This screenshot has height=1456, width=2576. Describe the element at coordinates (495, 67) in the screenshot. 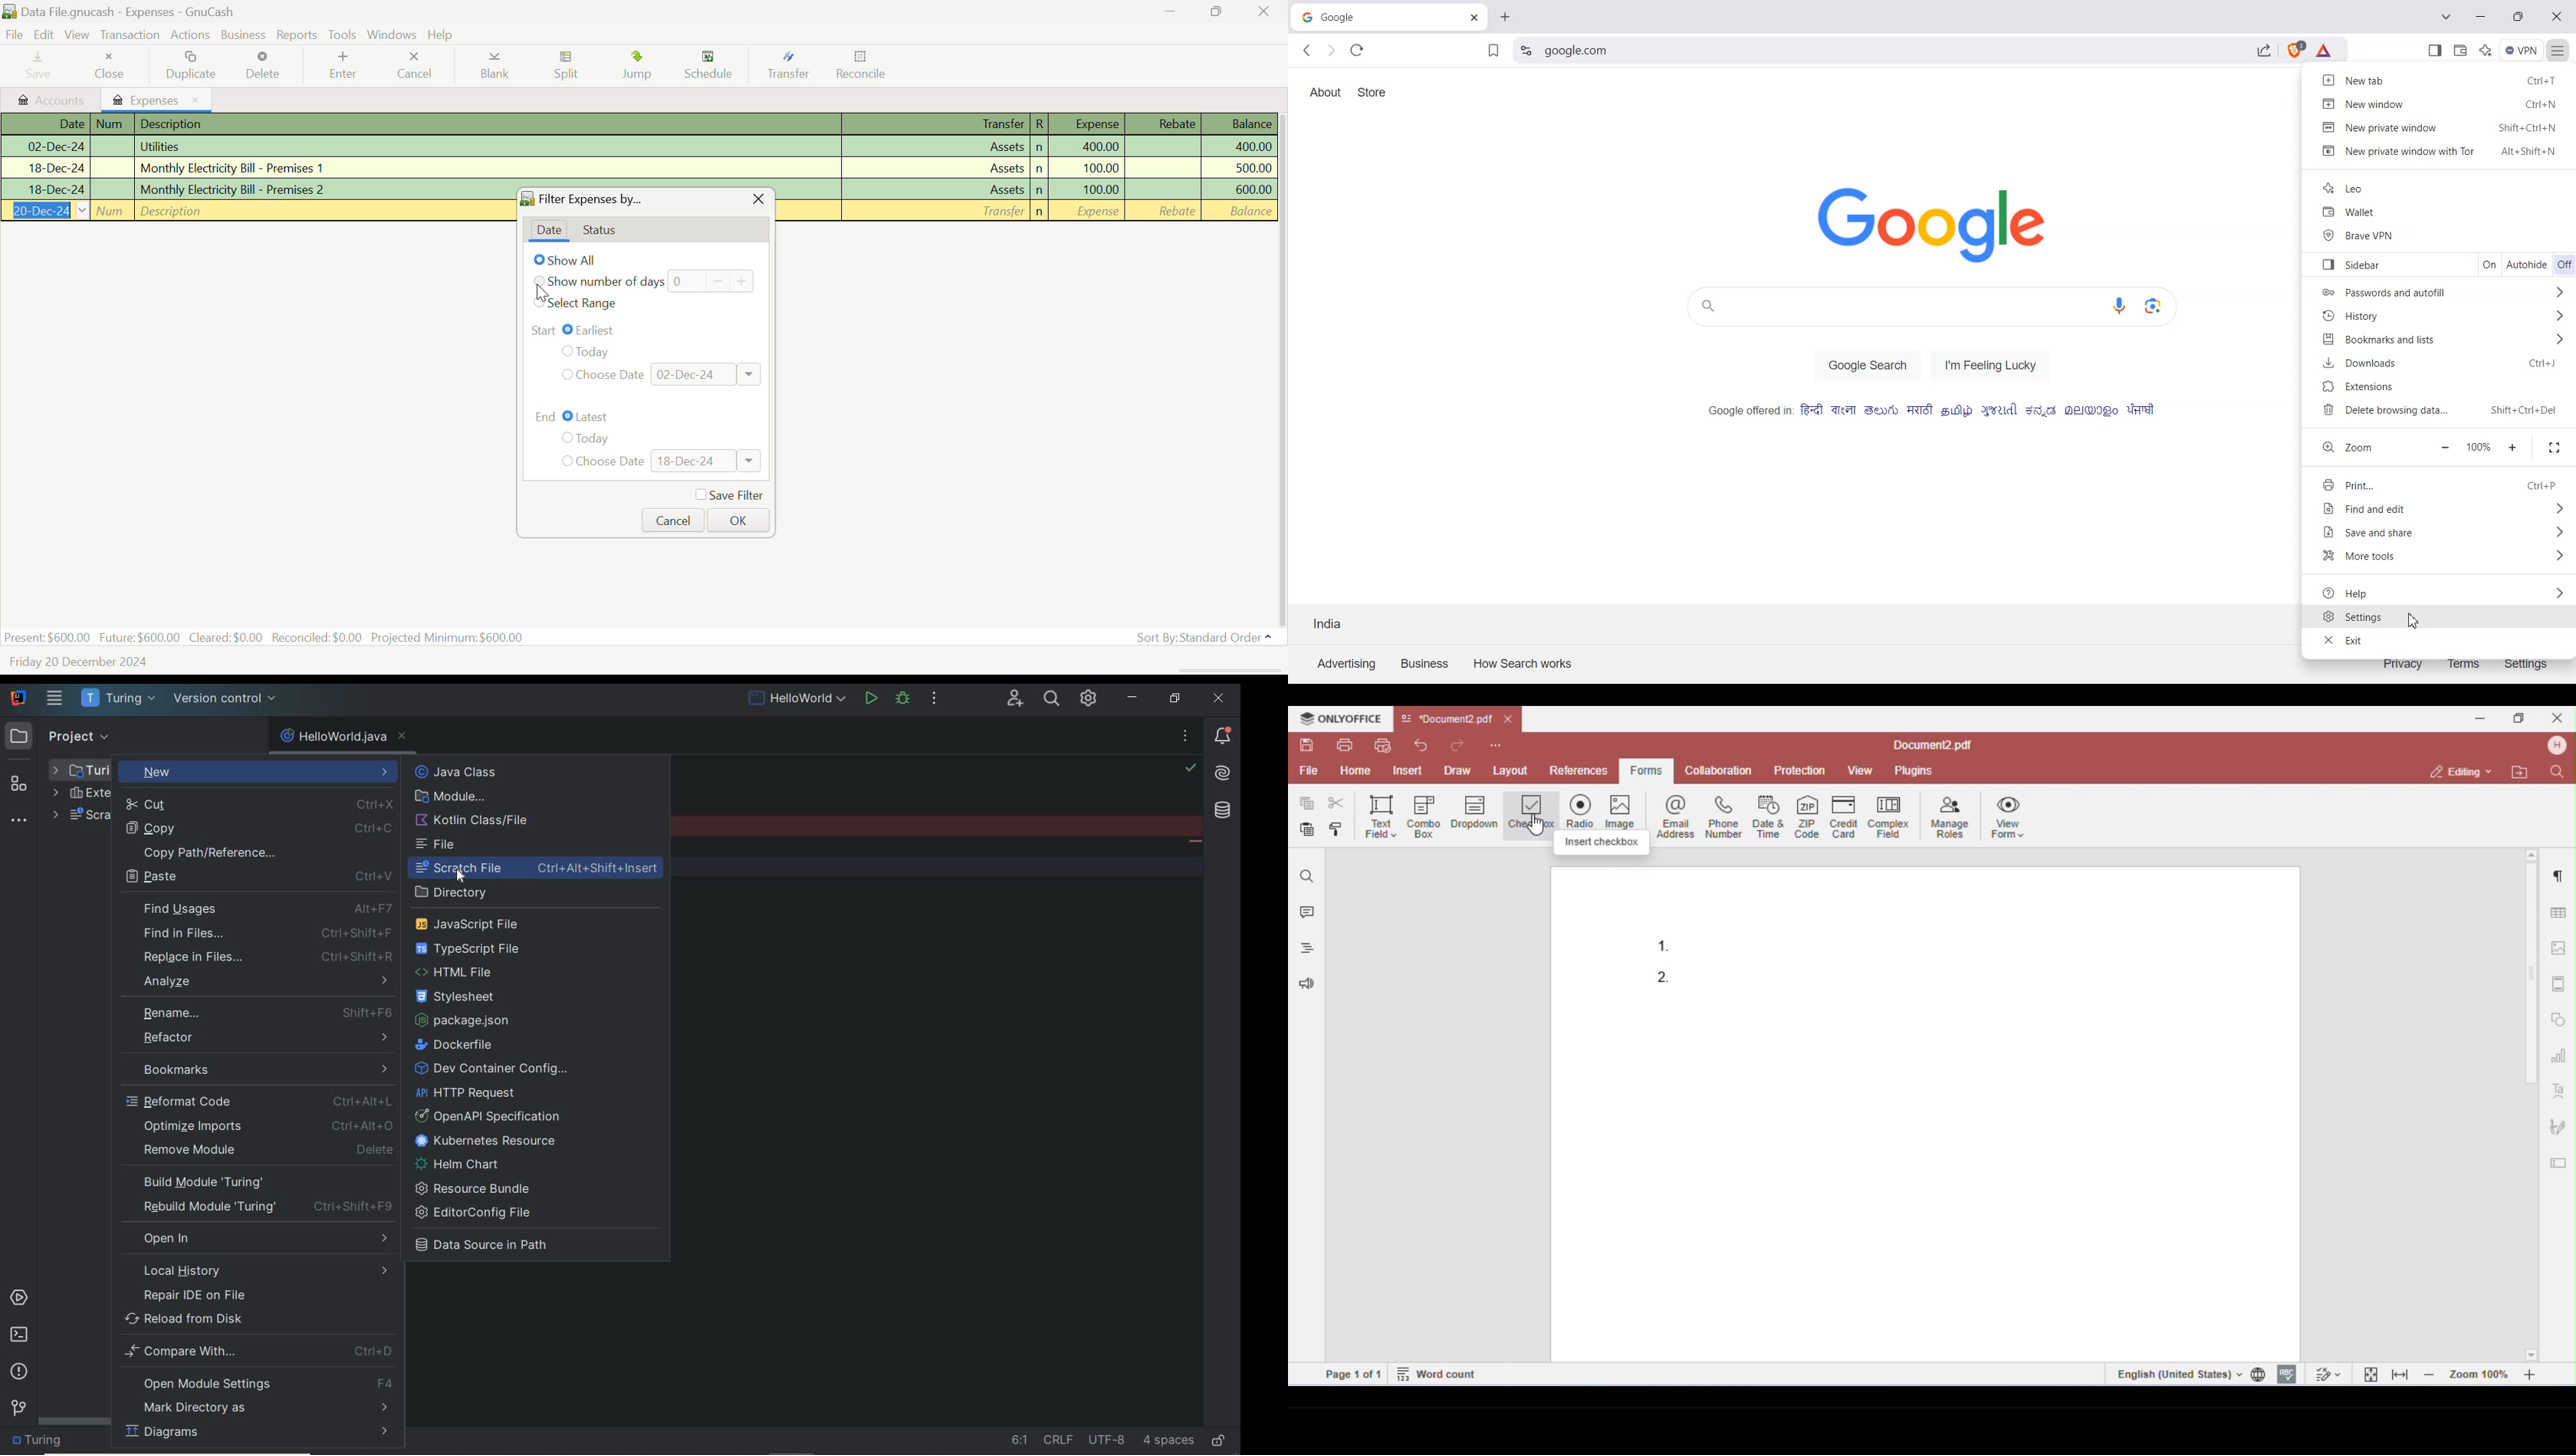

I see `Blank` at that location.